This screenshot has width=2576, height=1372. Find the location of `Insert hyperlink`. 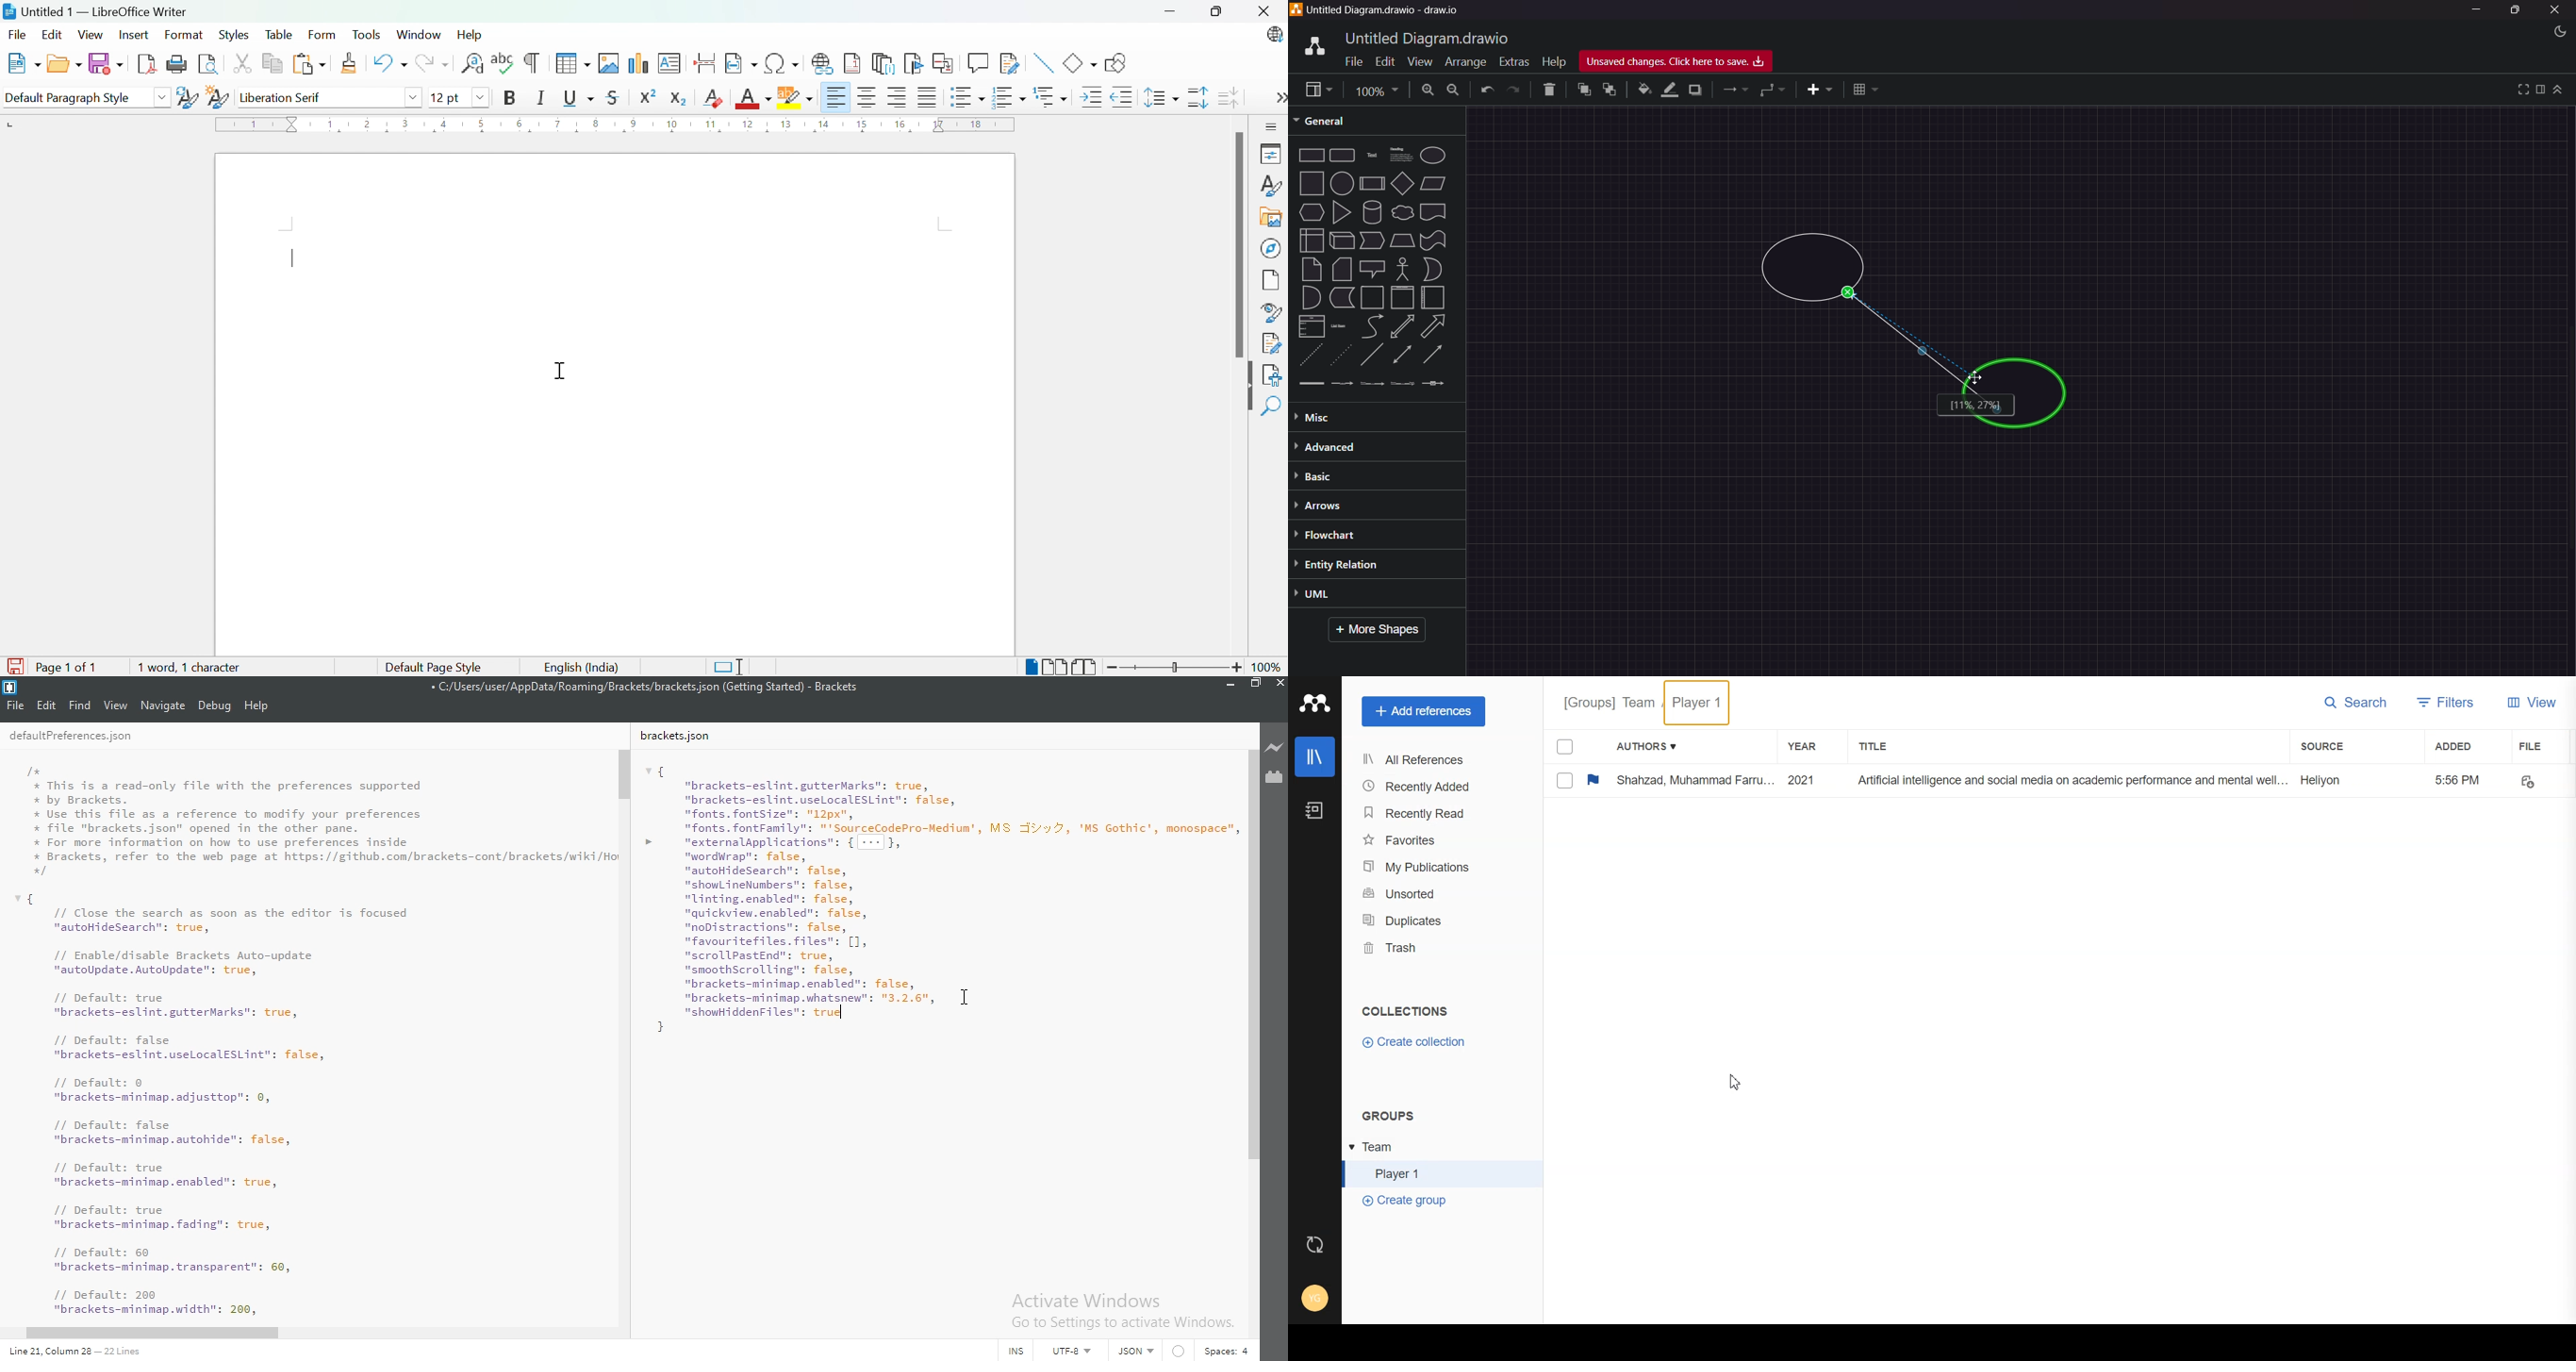

Insert hyperlink is located at coordinates (822, 66).